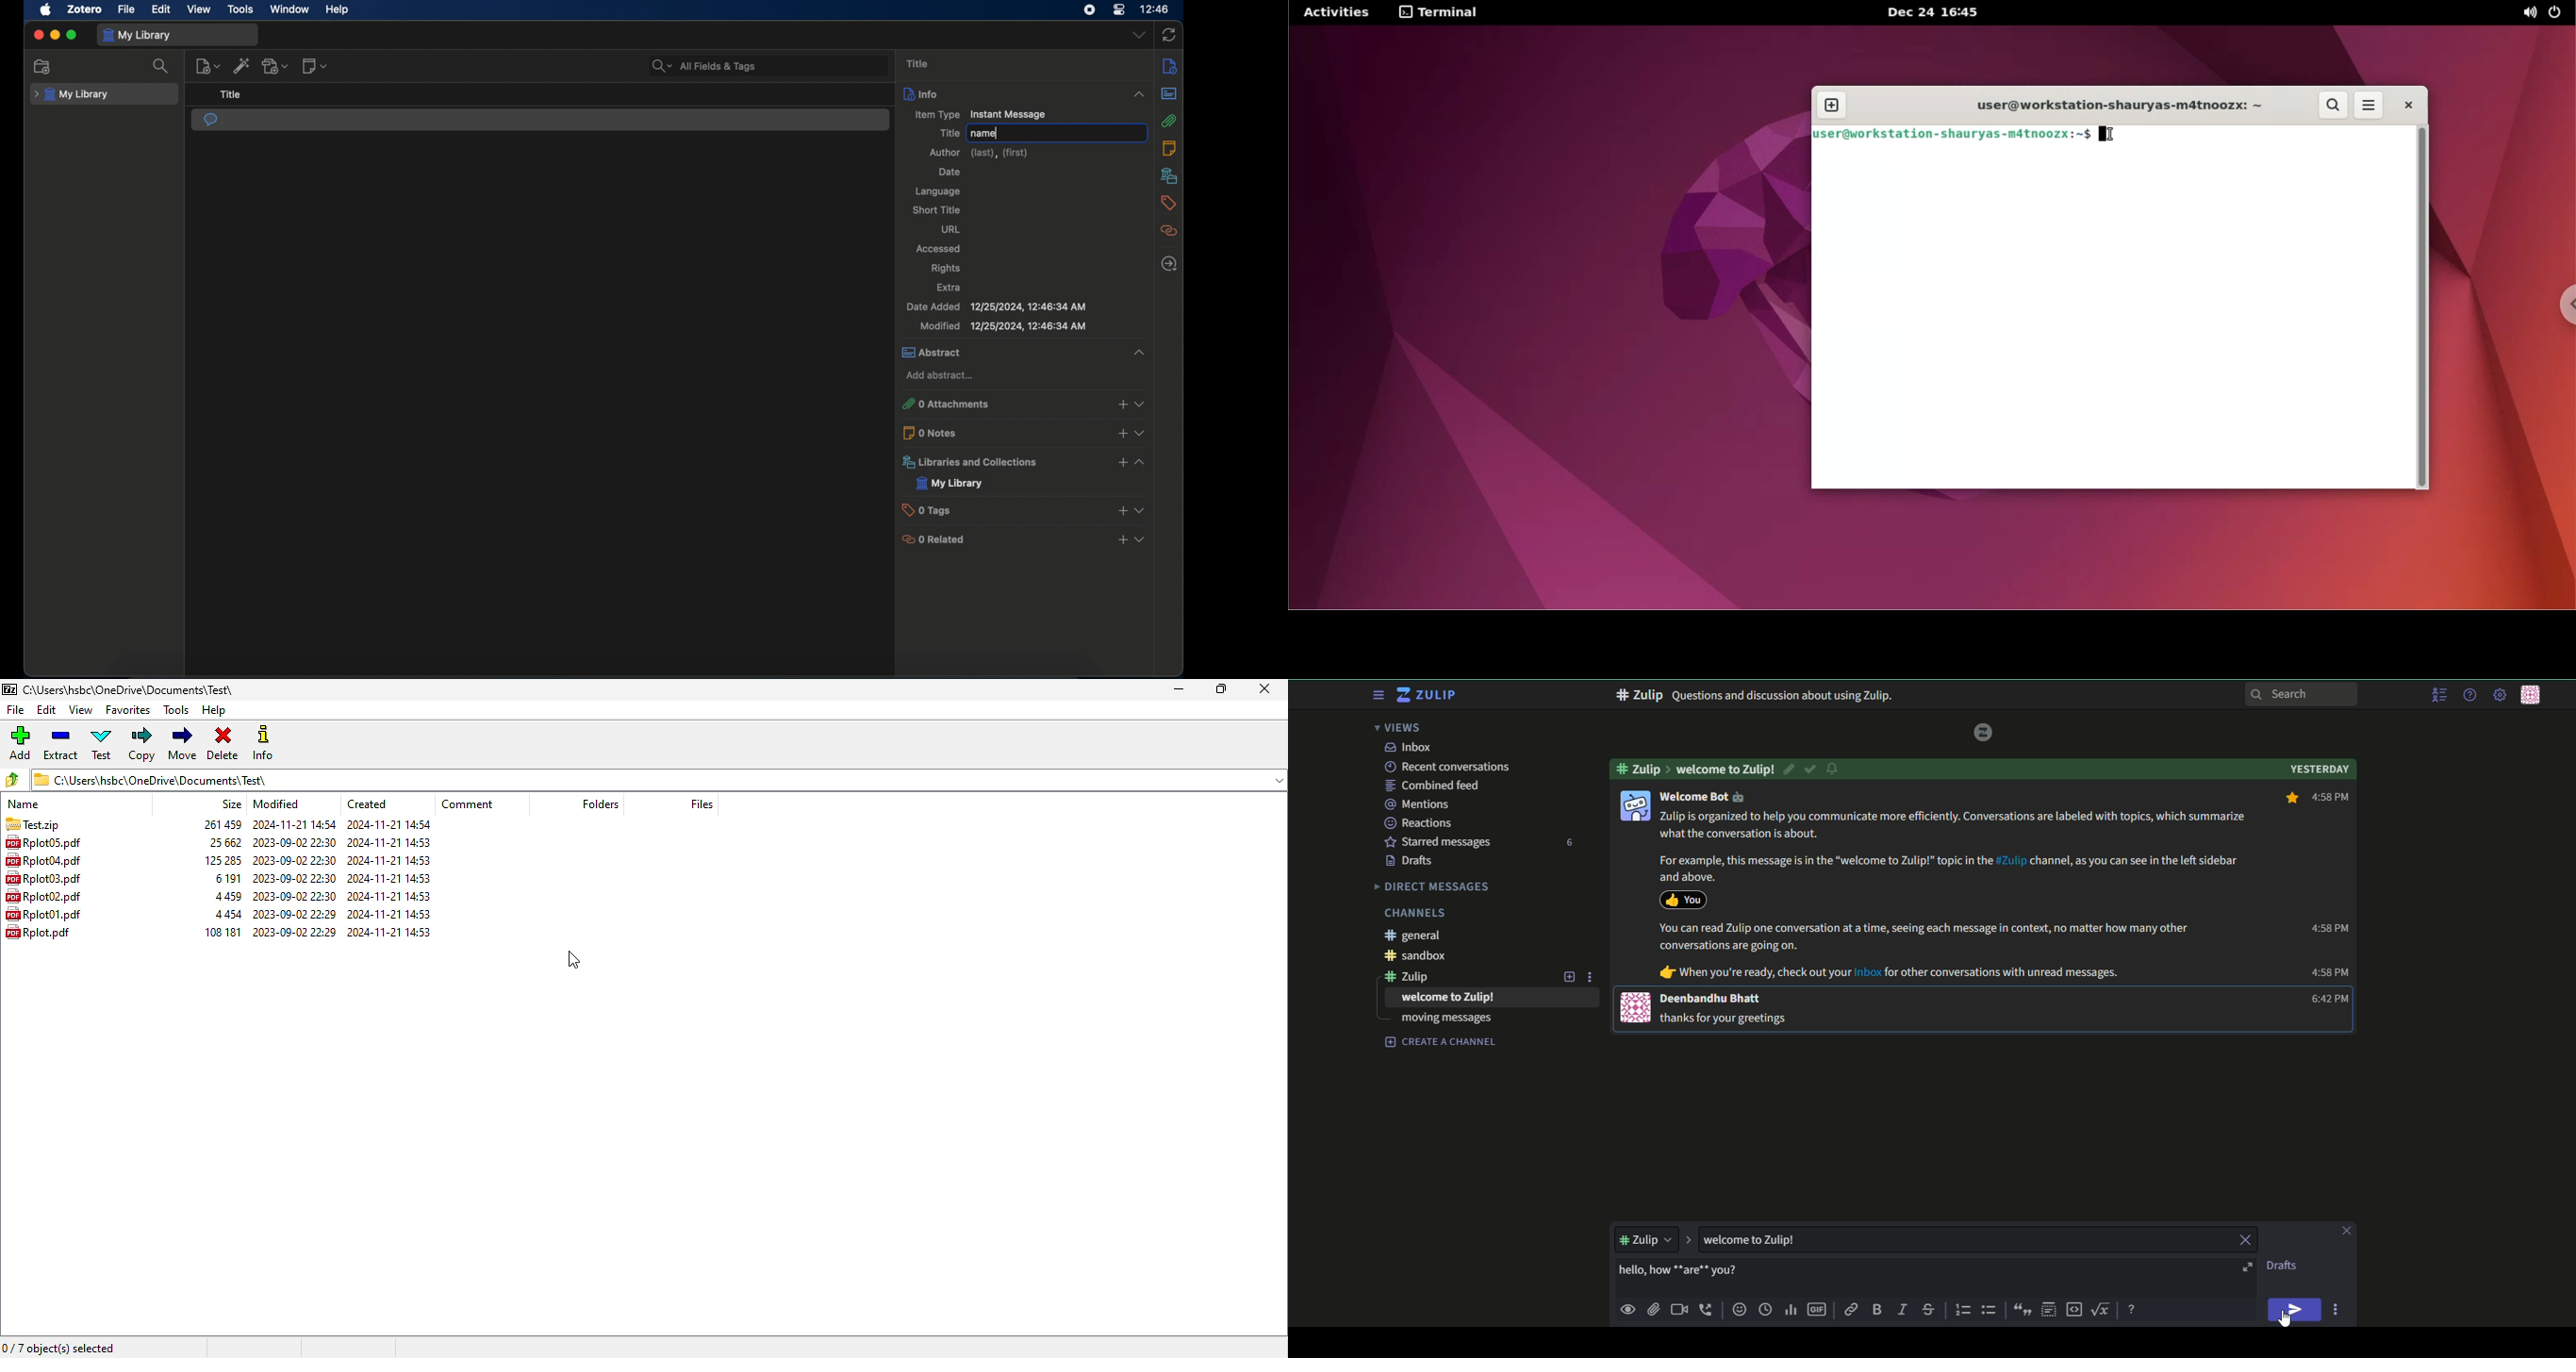 The height and width of the screenshot is (1372, 2576). I want to click on message formatting, so click(2133, 1308).